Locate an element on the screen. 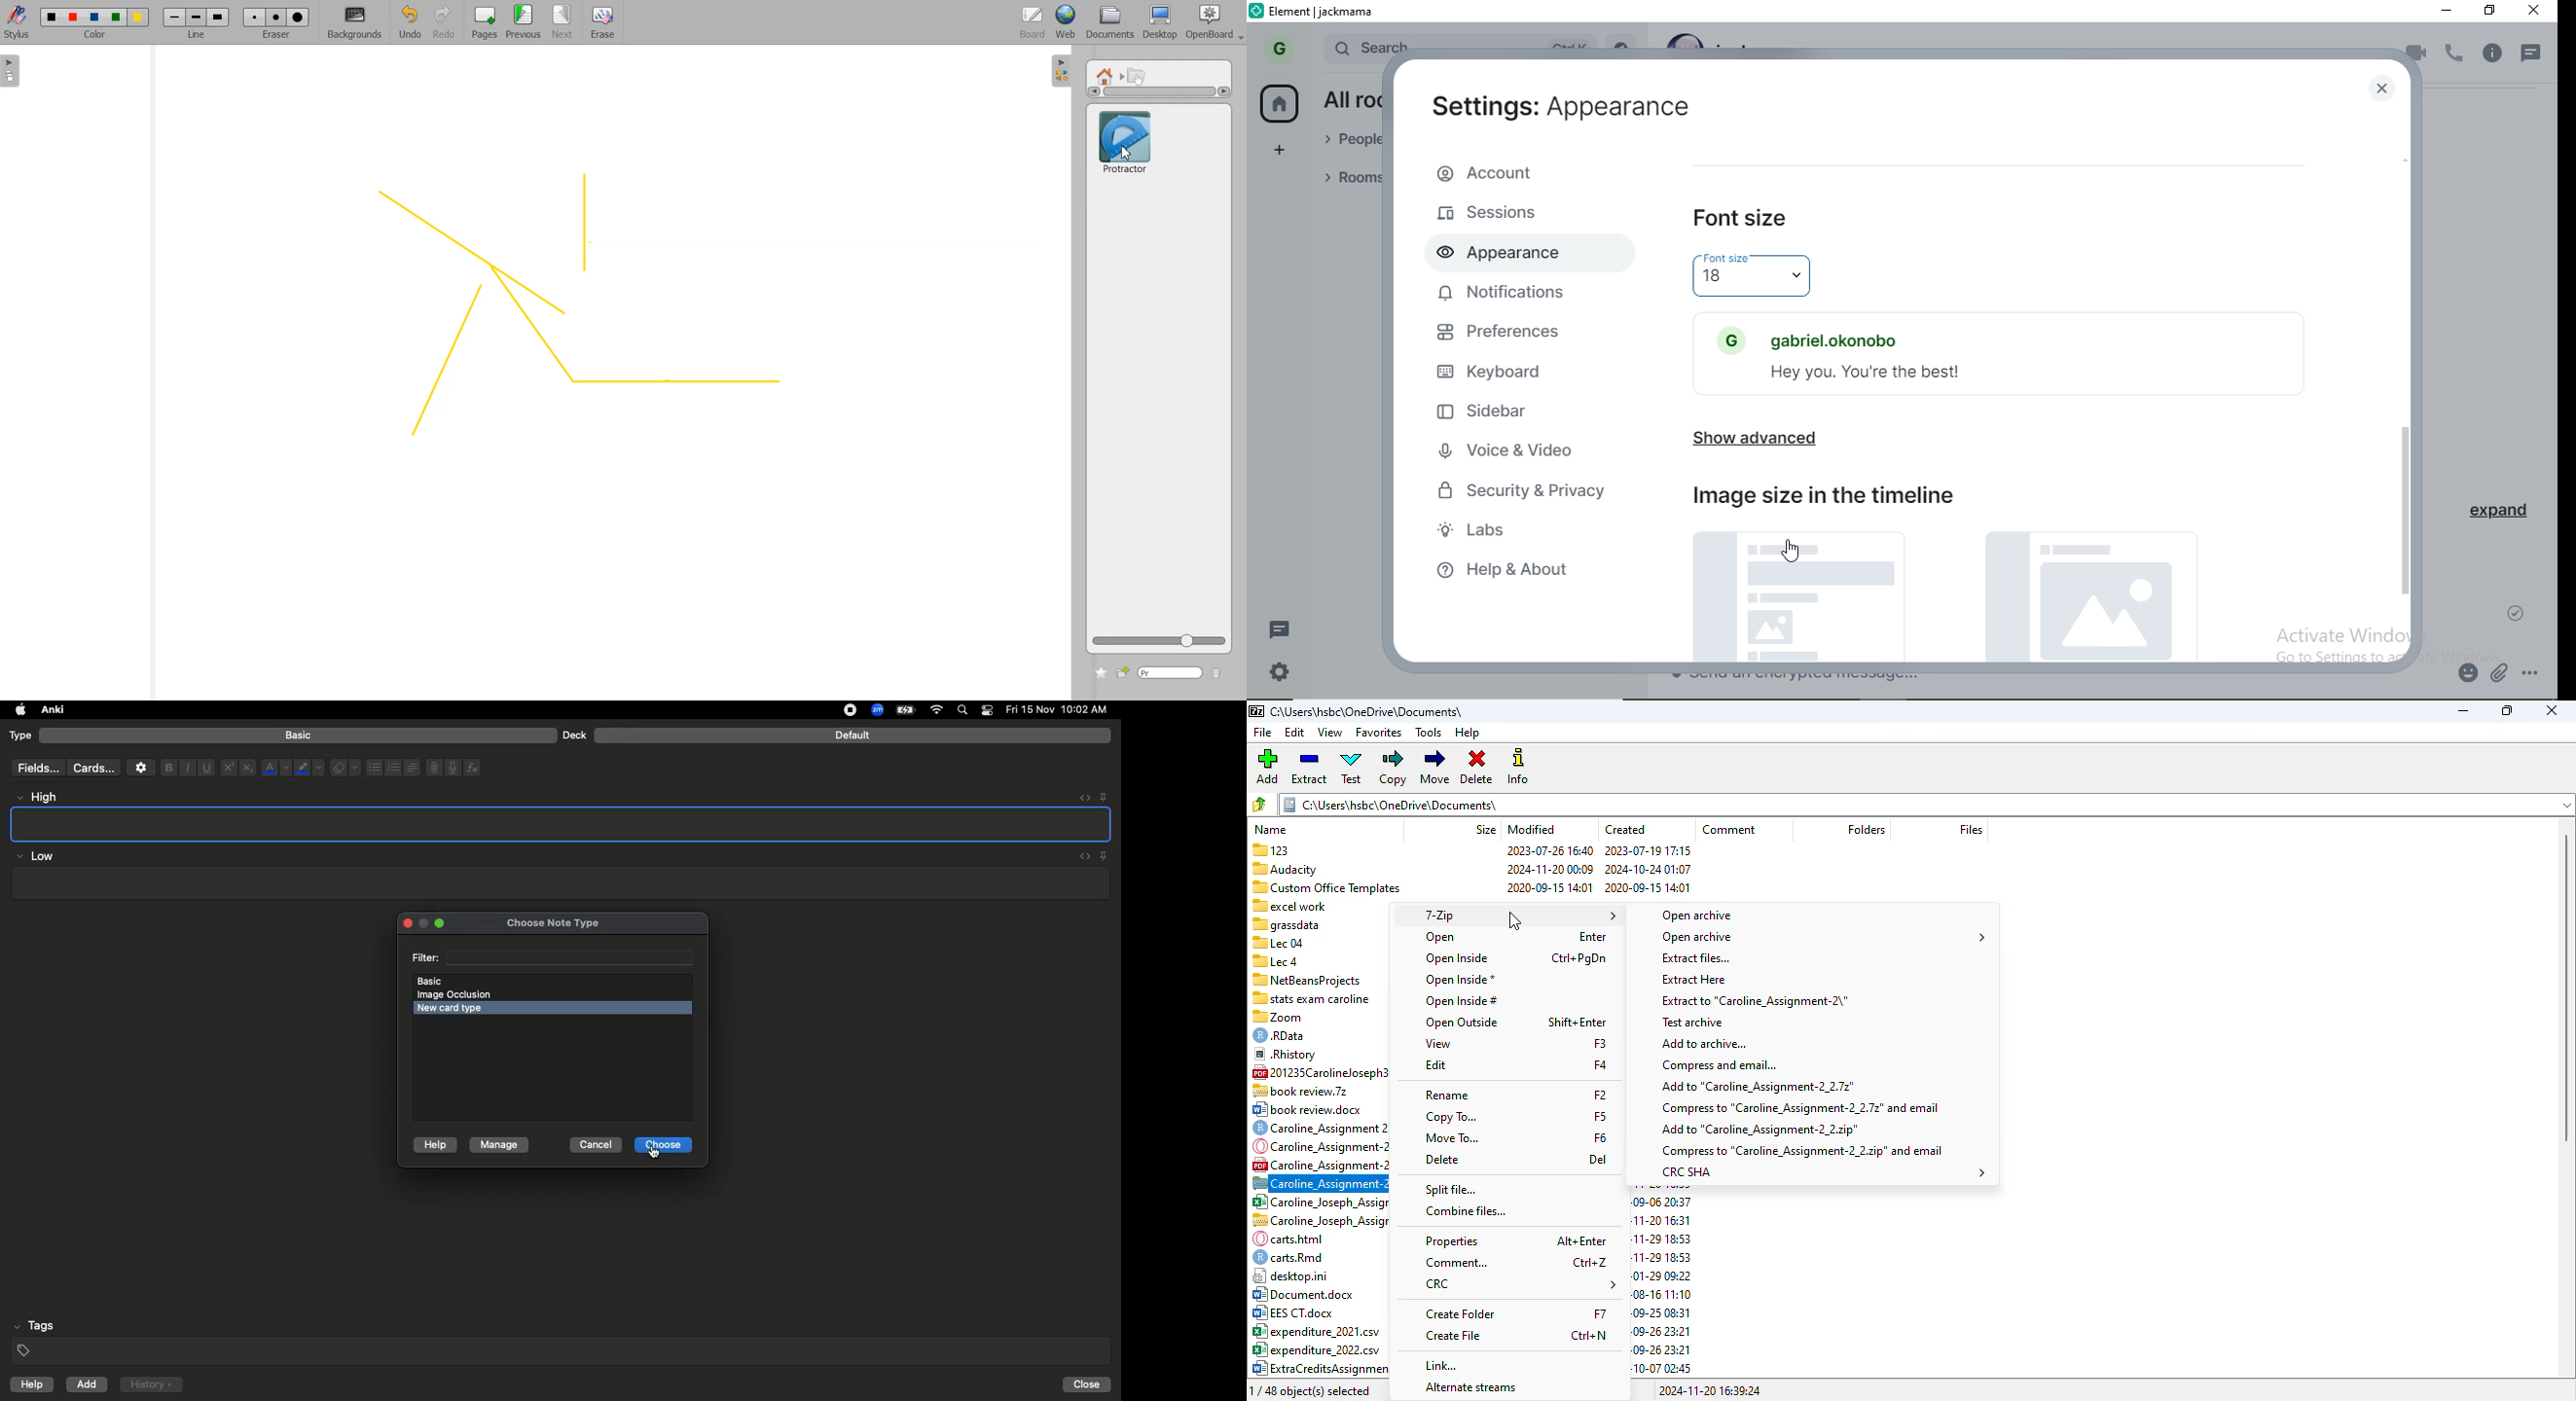 Image resolution: width=2576 pixels, height=1428 pixels. open outside is located at coordinates (1462, 1023).